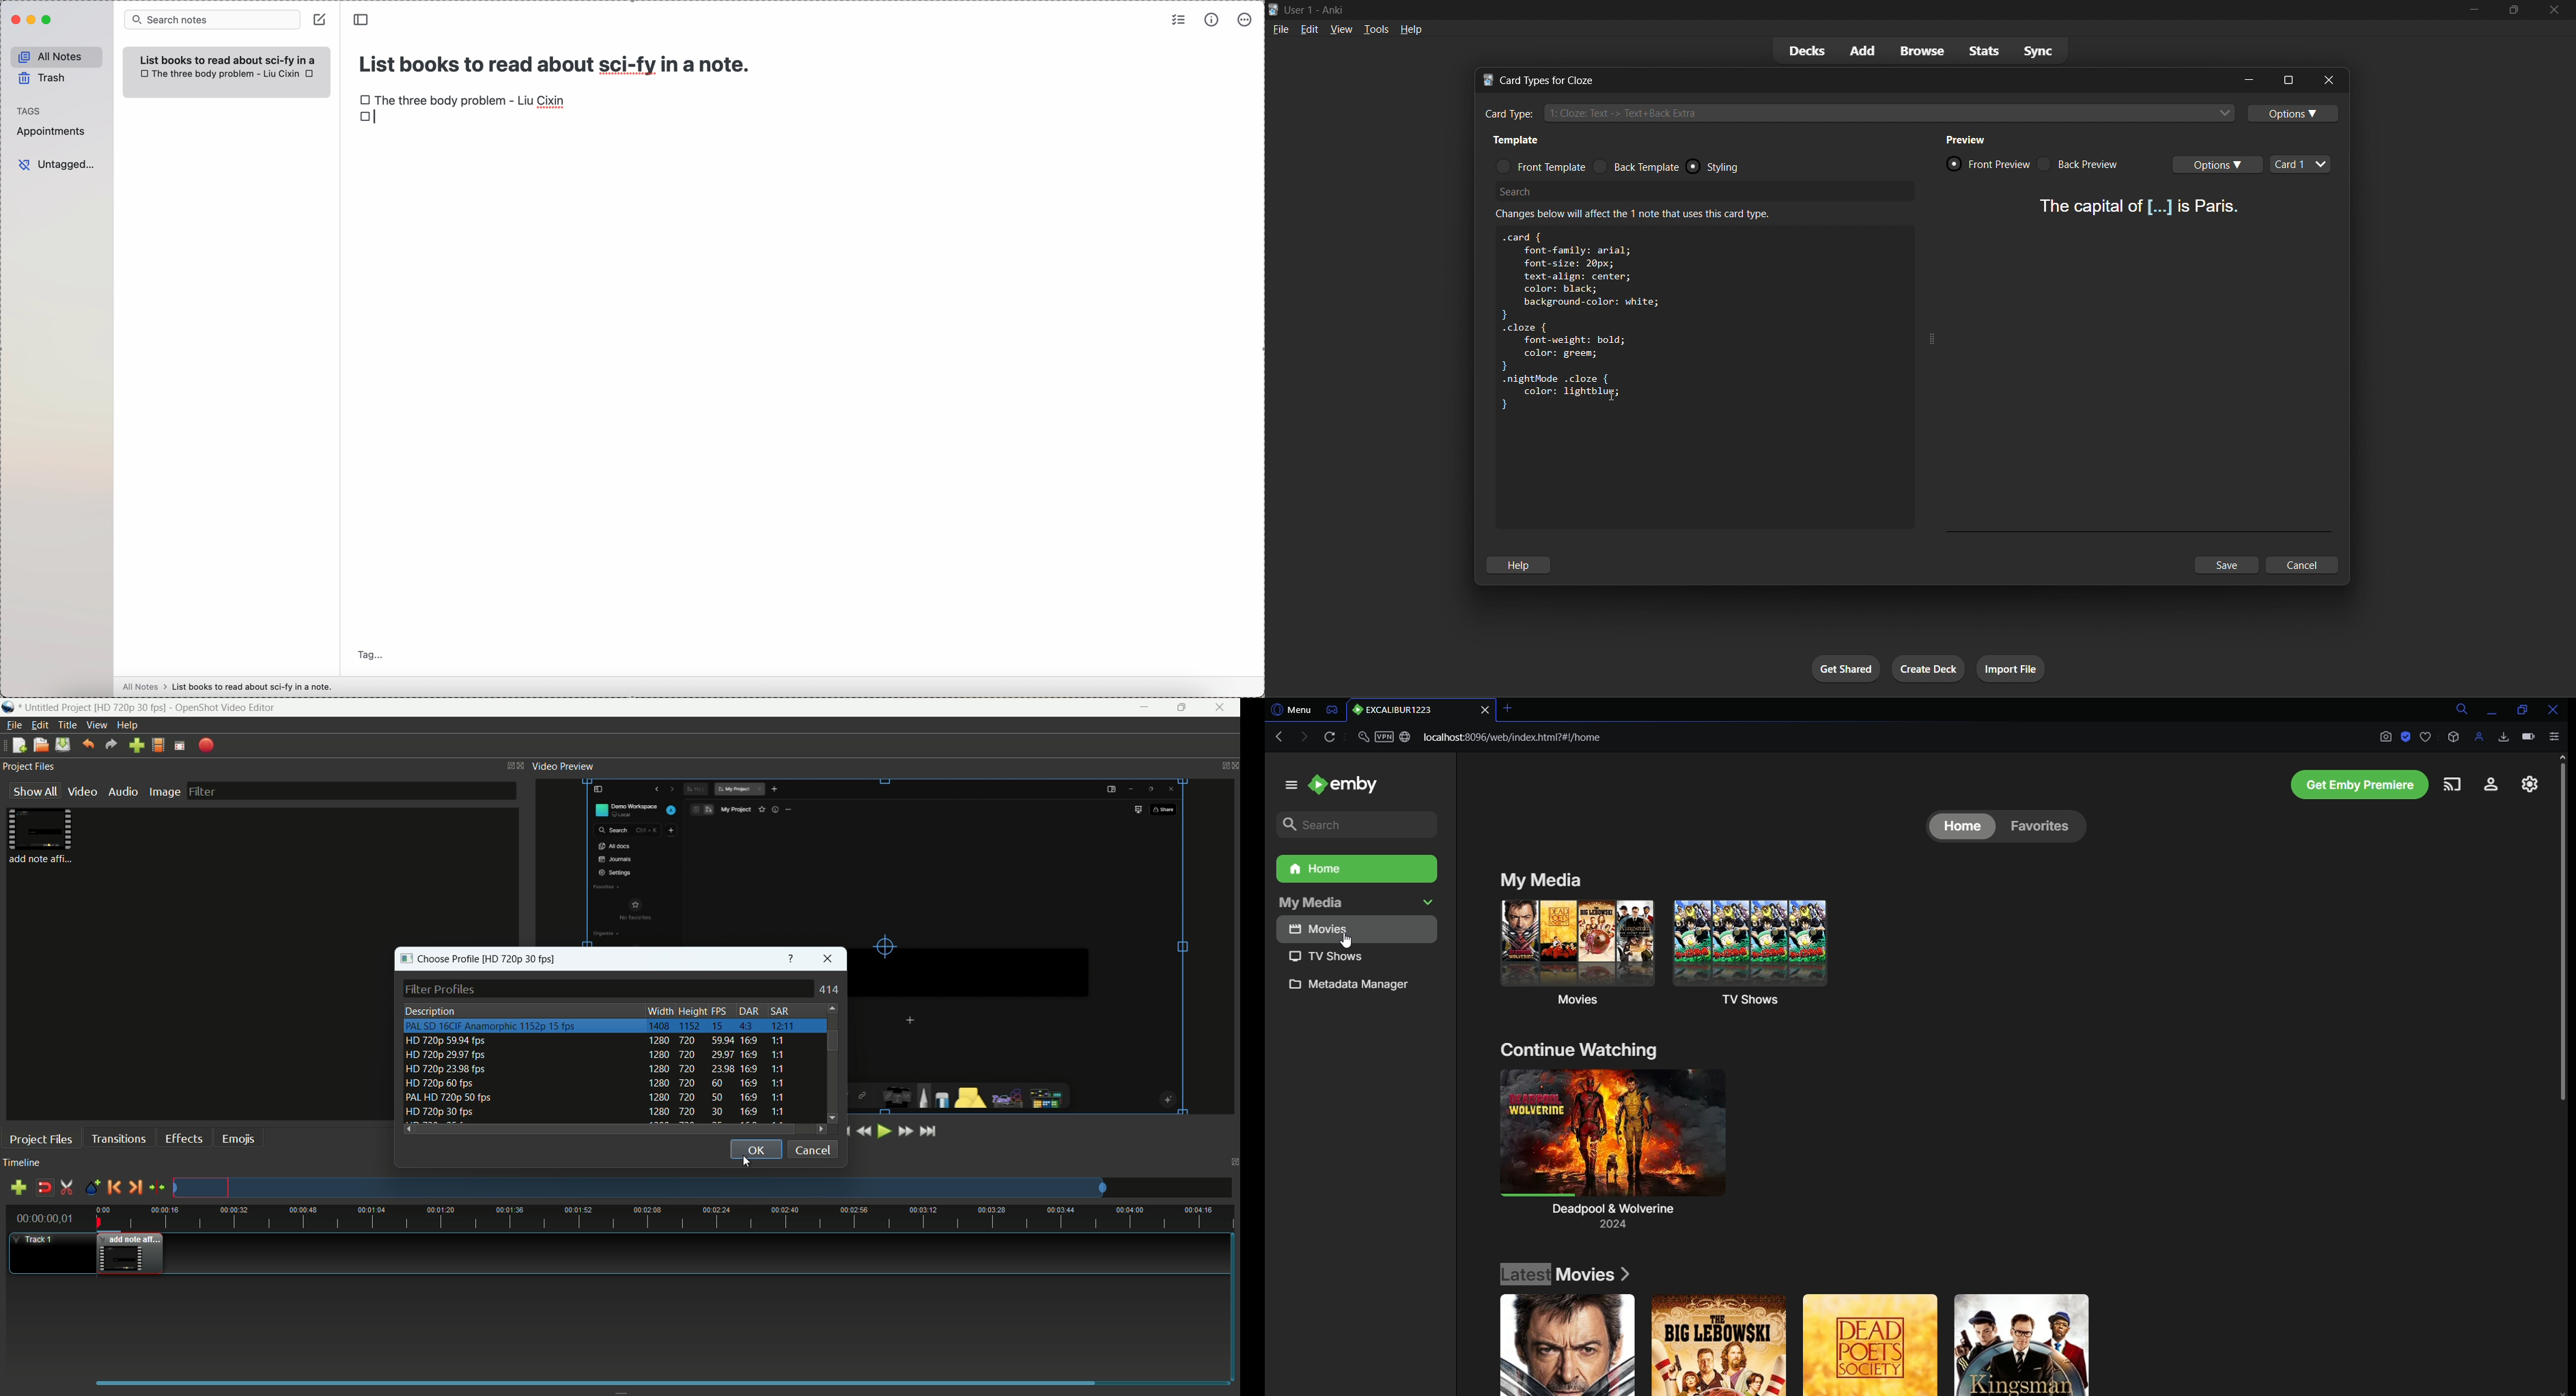 The height and width of the screenshot is (1400, 2576). I want to click on profile-5, so click(597, 1083).